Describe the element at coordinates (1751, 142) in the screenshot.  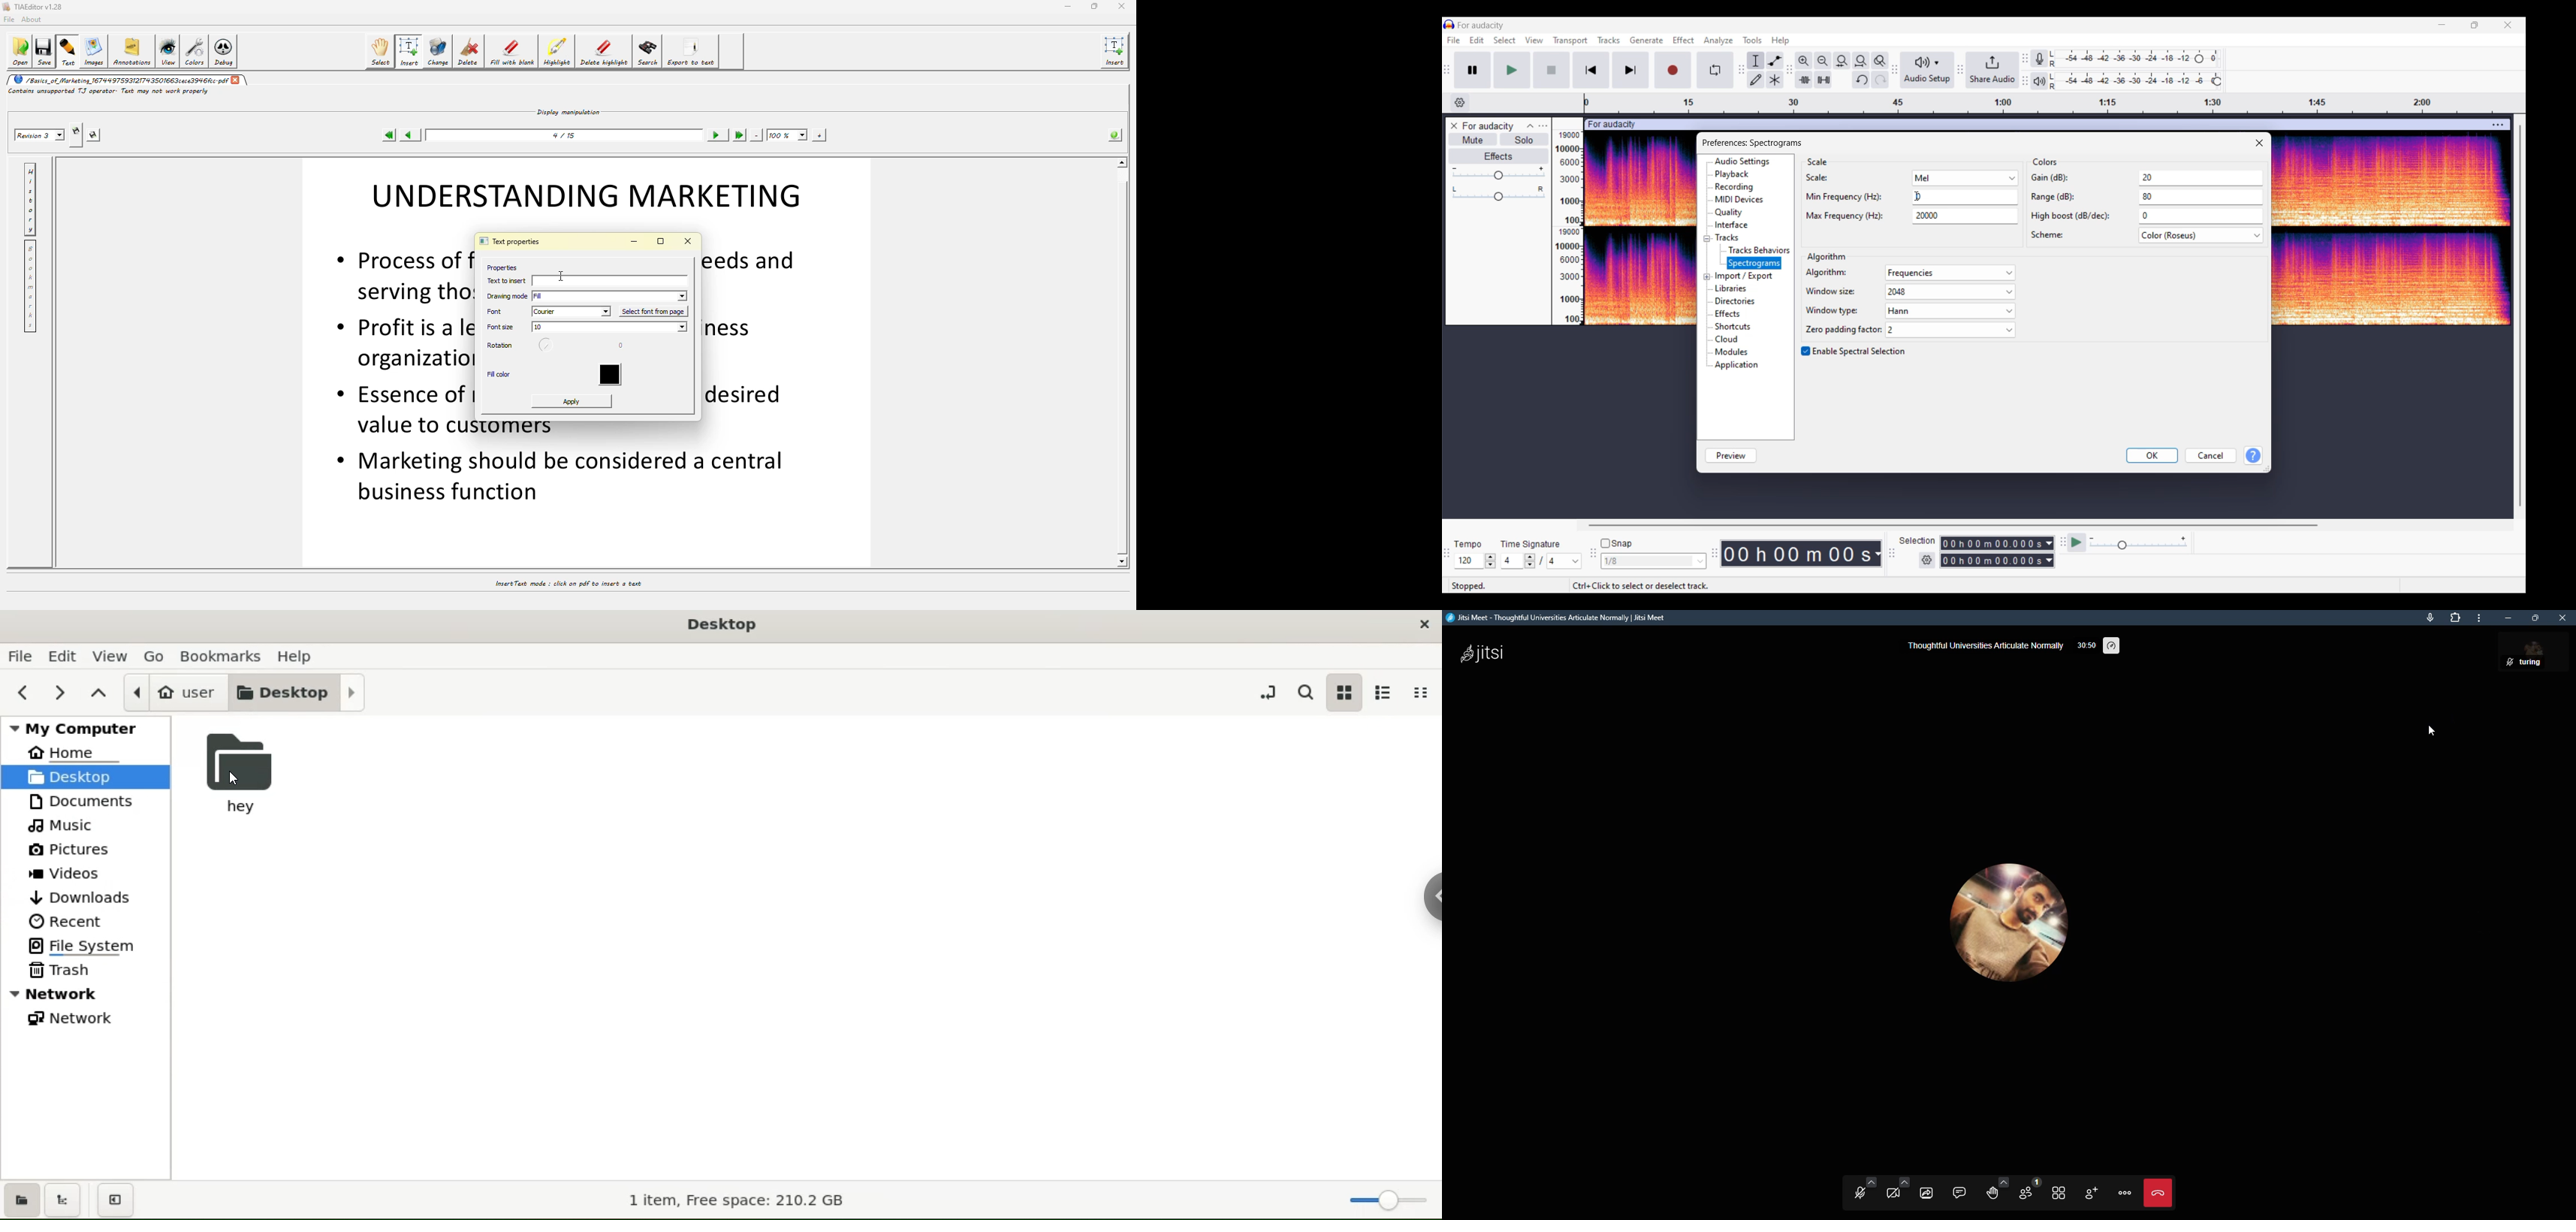
I see `Window and setting title ` at that location.